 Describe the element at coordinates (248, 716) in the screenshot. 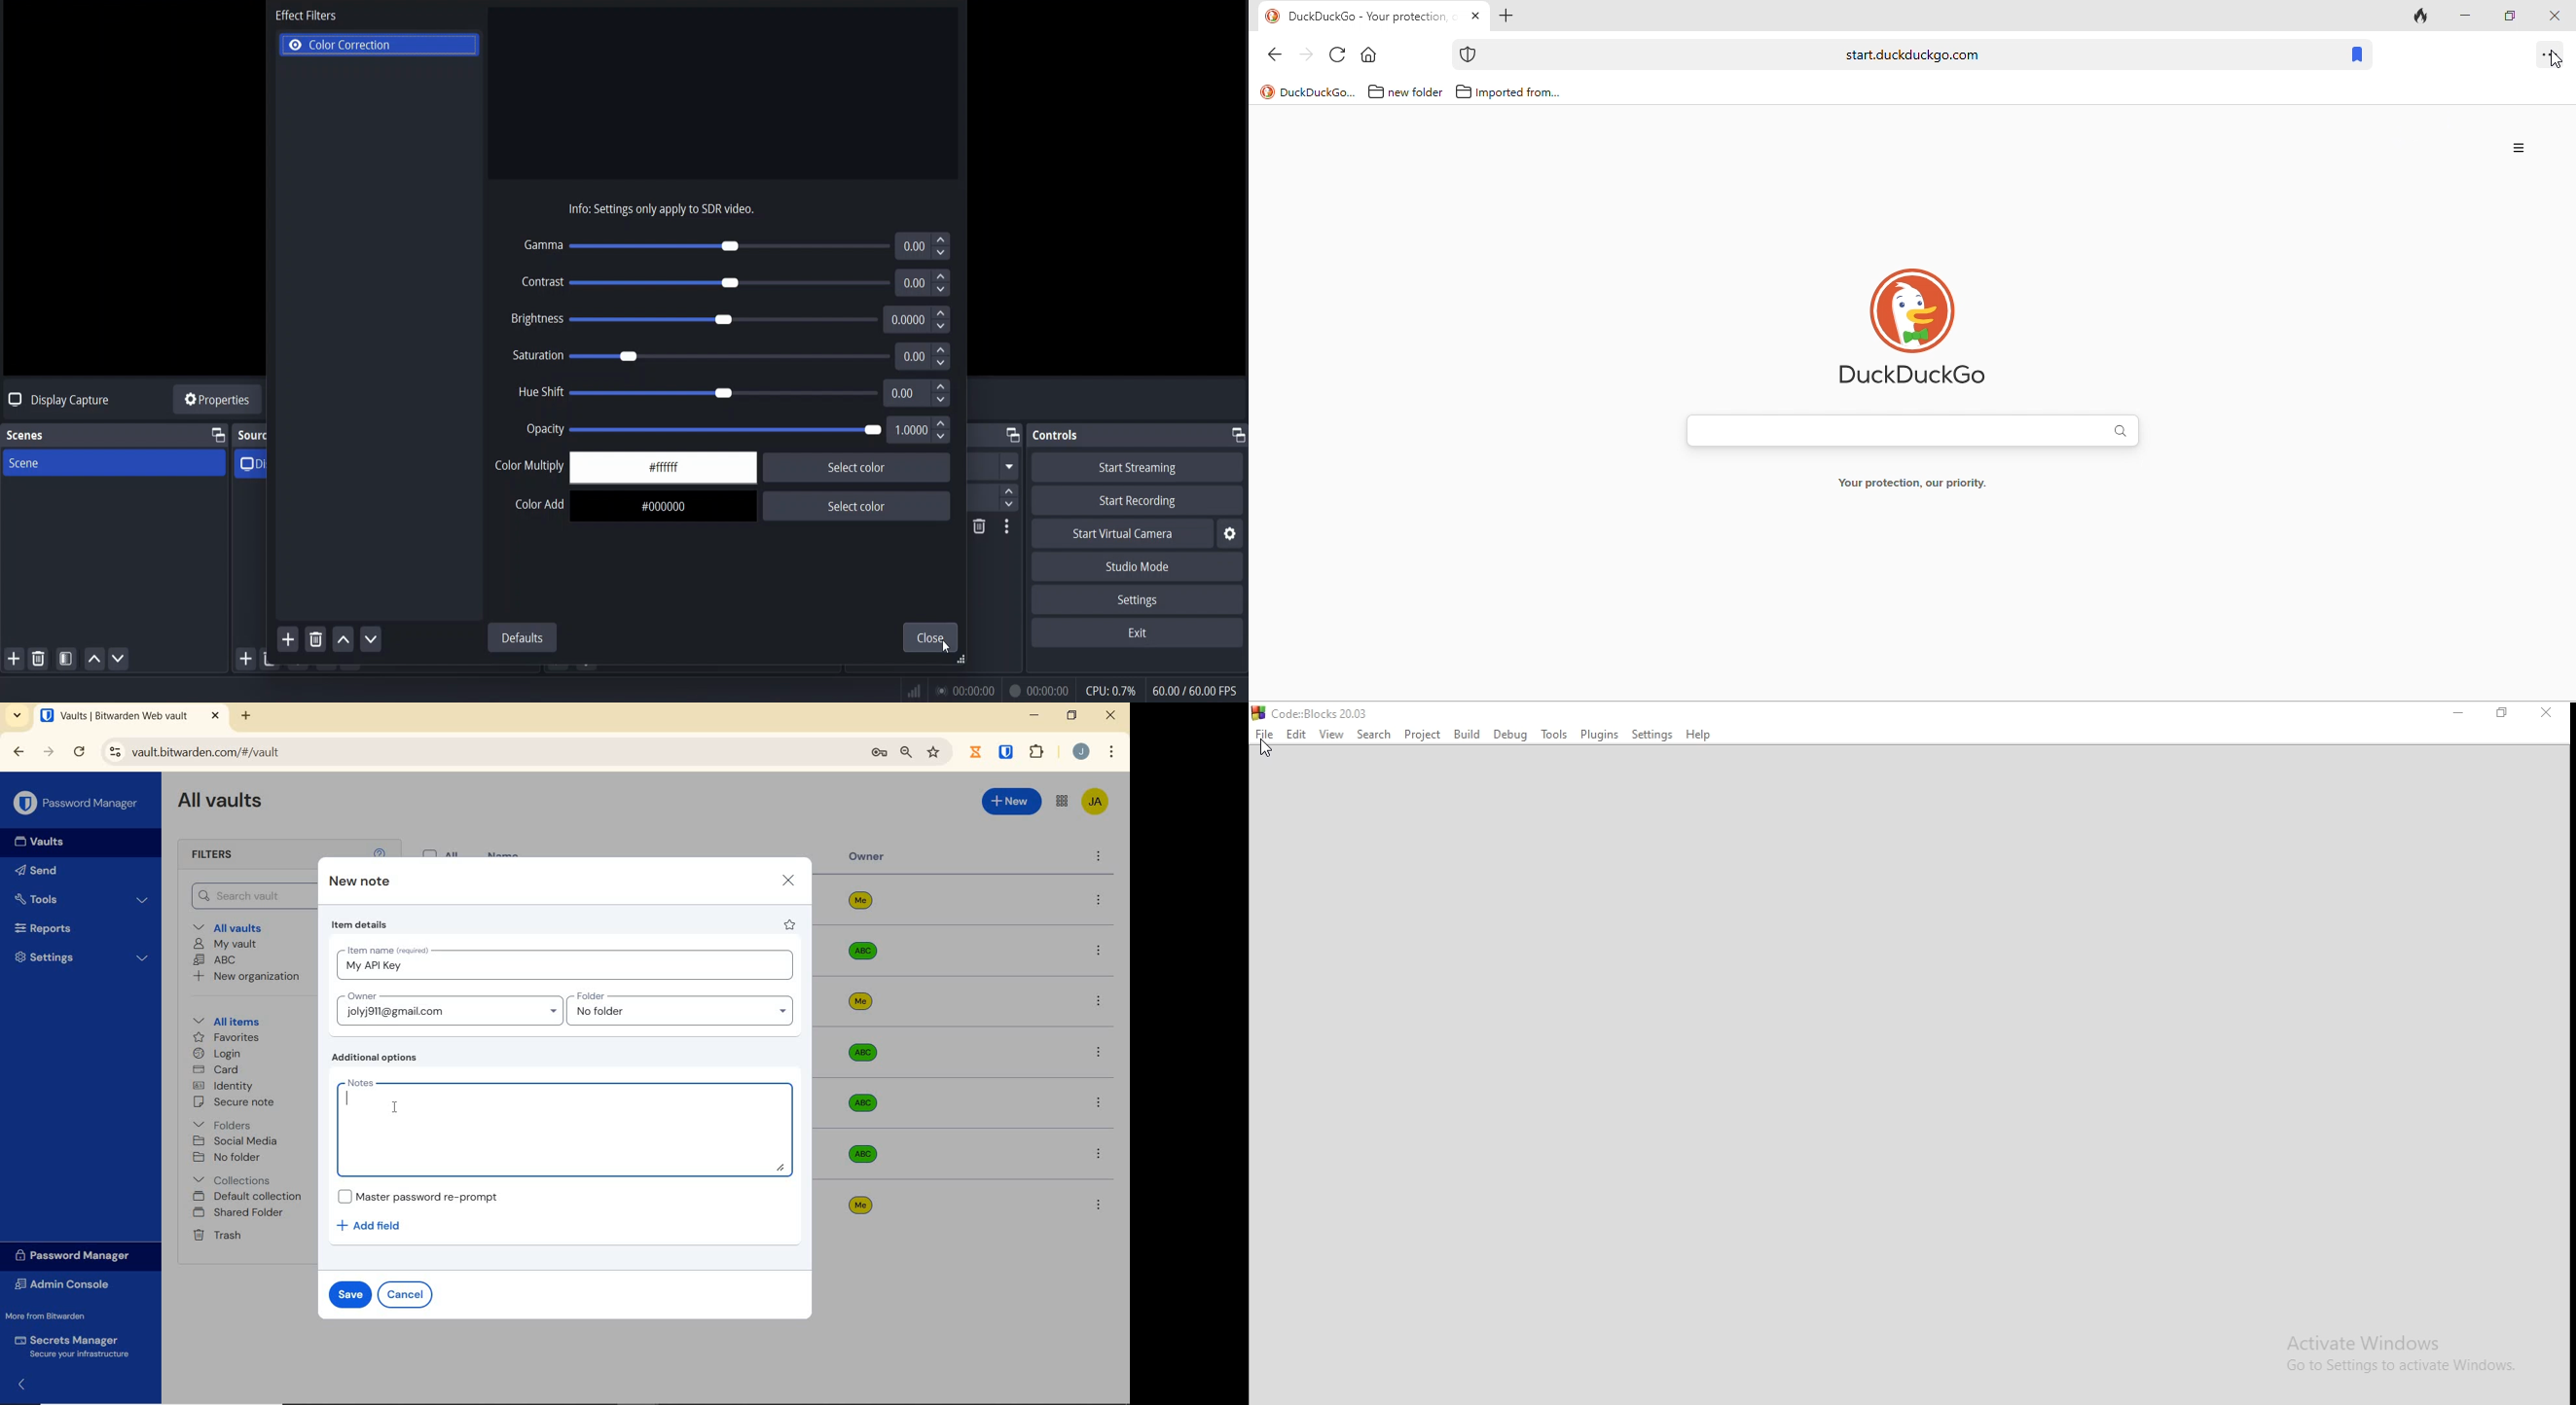

I see `NEW TAB` at that location.